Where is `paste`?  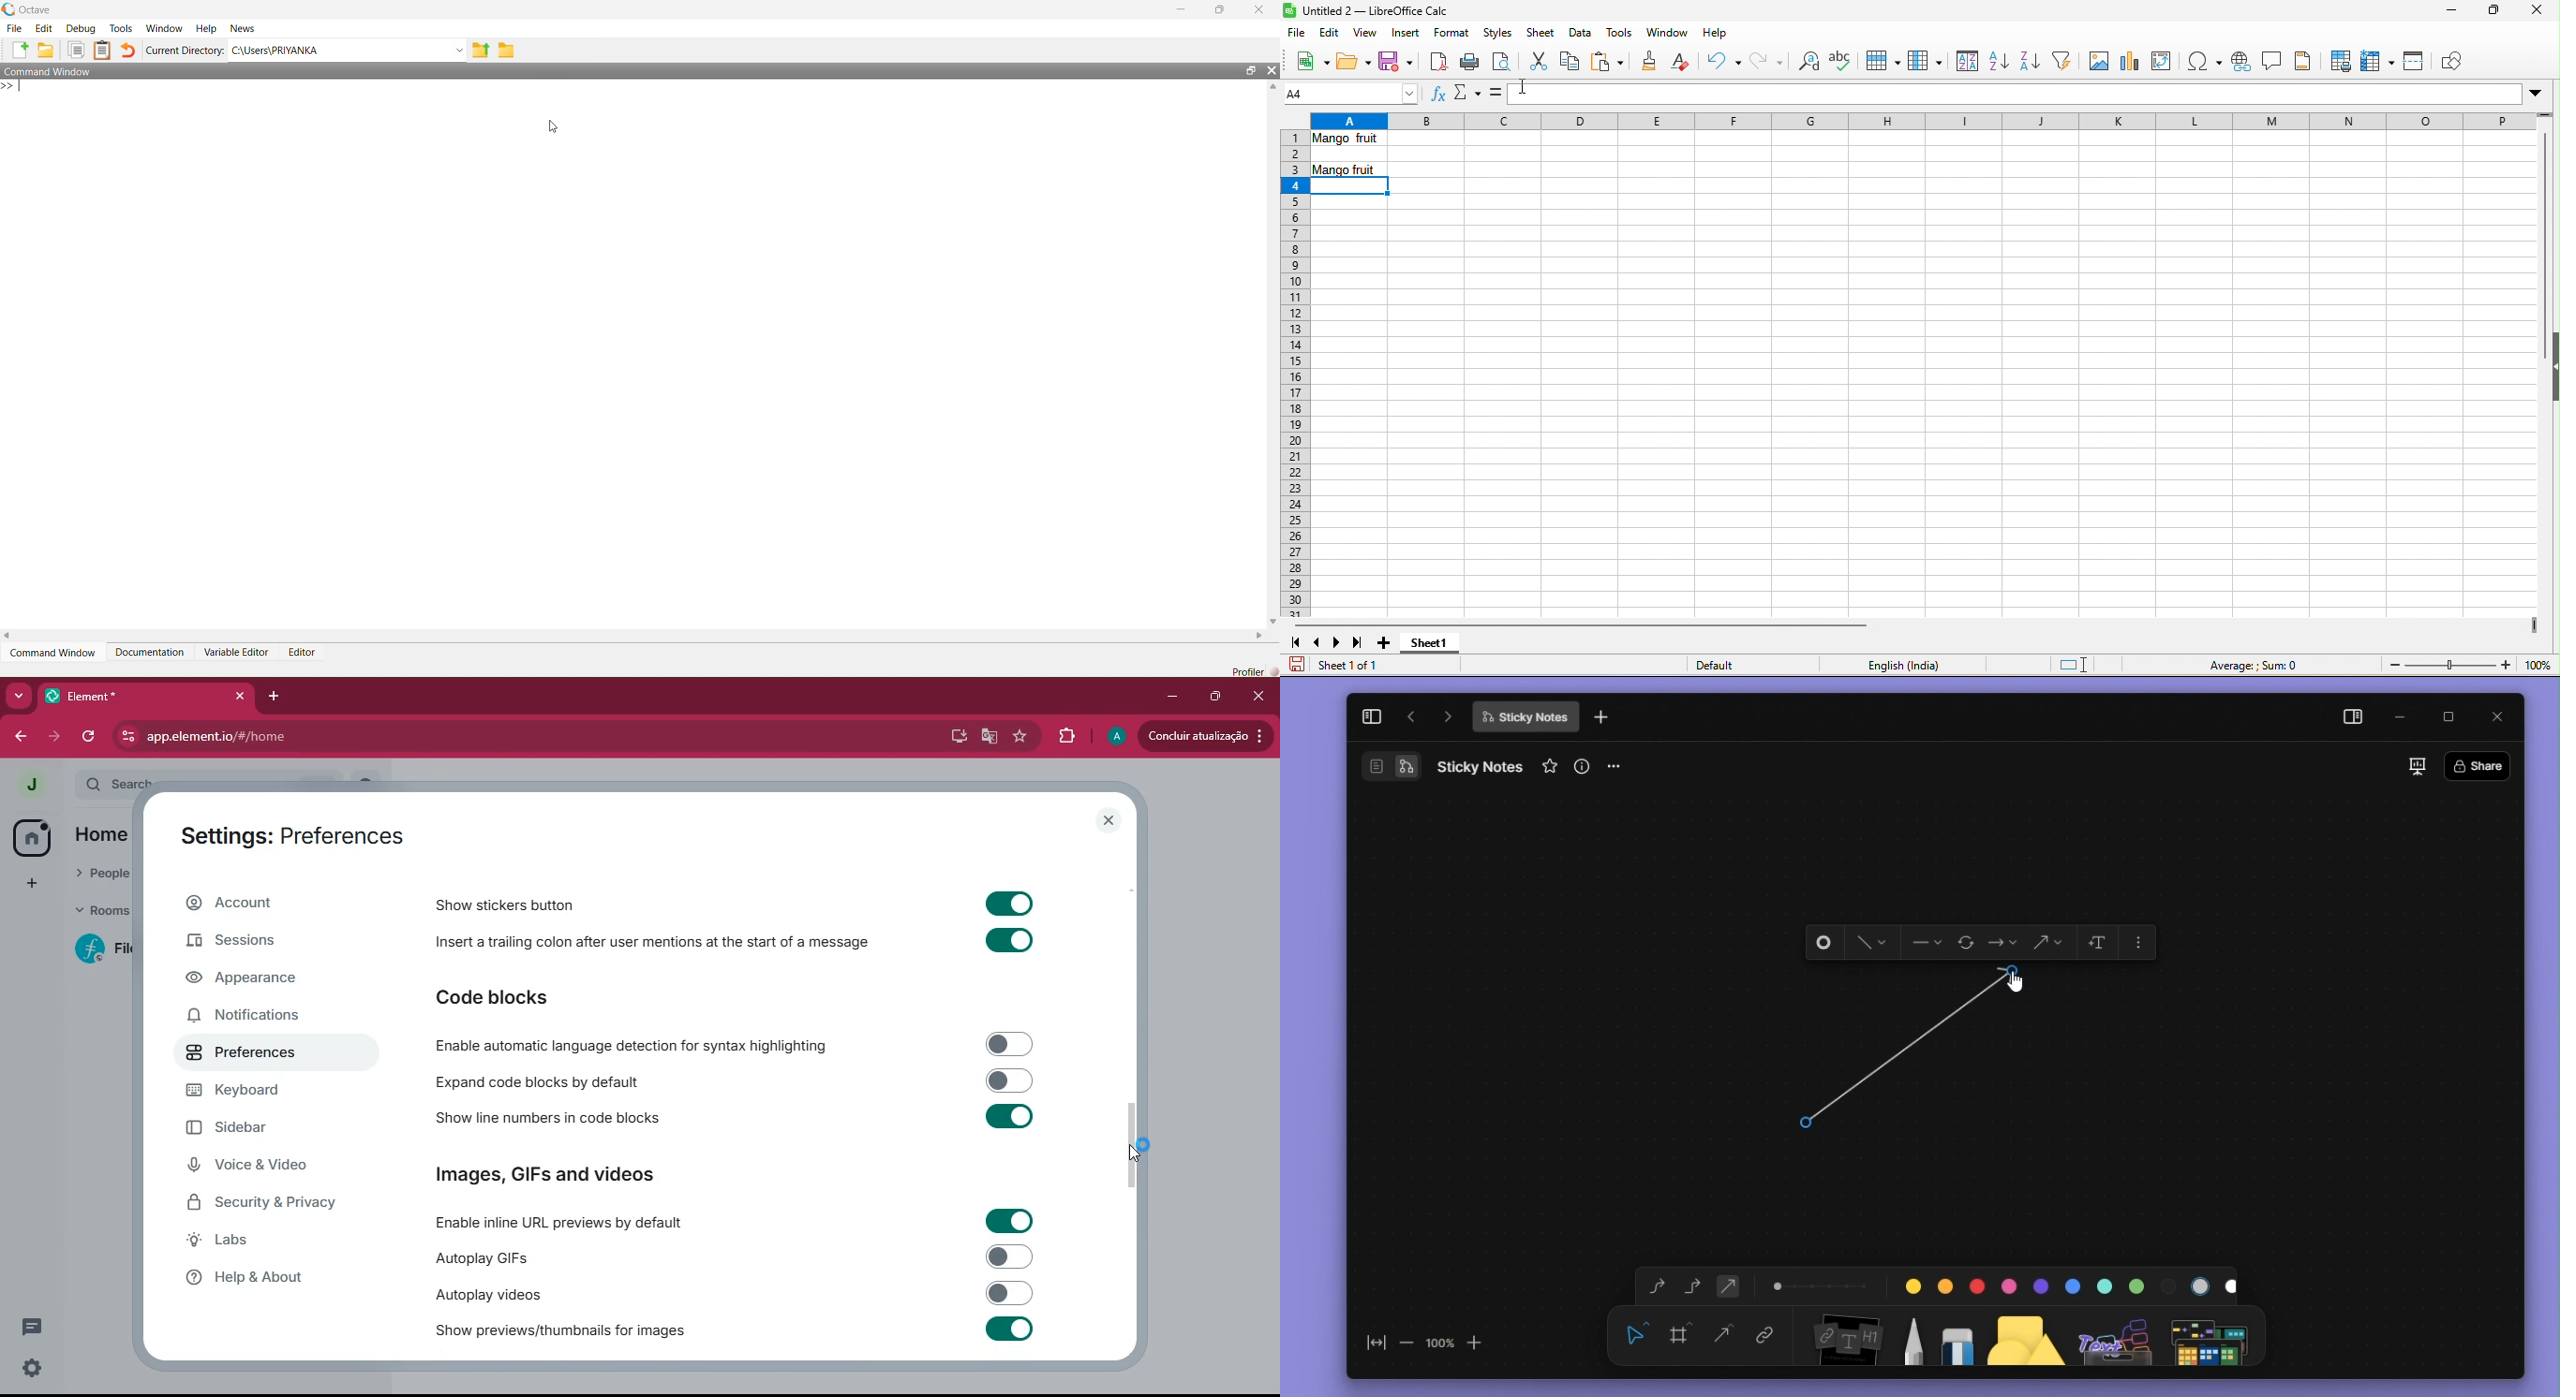 paste is located at coordinates (1608, 63).